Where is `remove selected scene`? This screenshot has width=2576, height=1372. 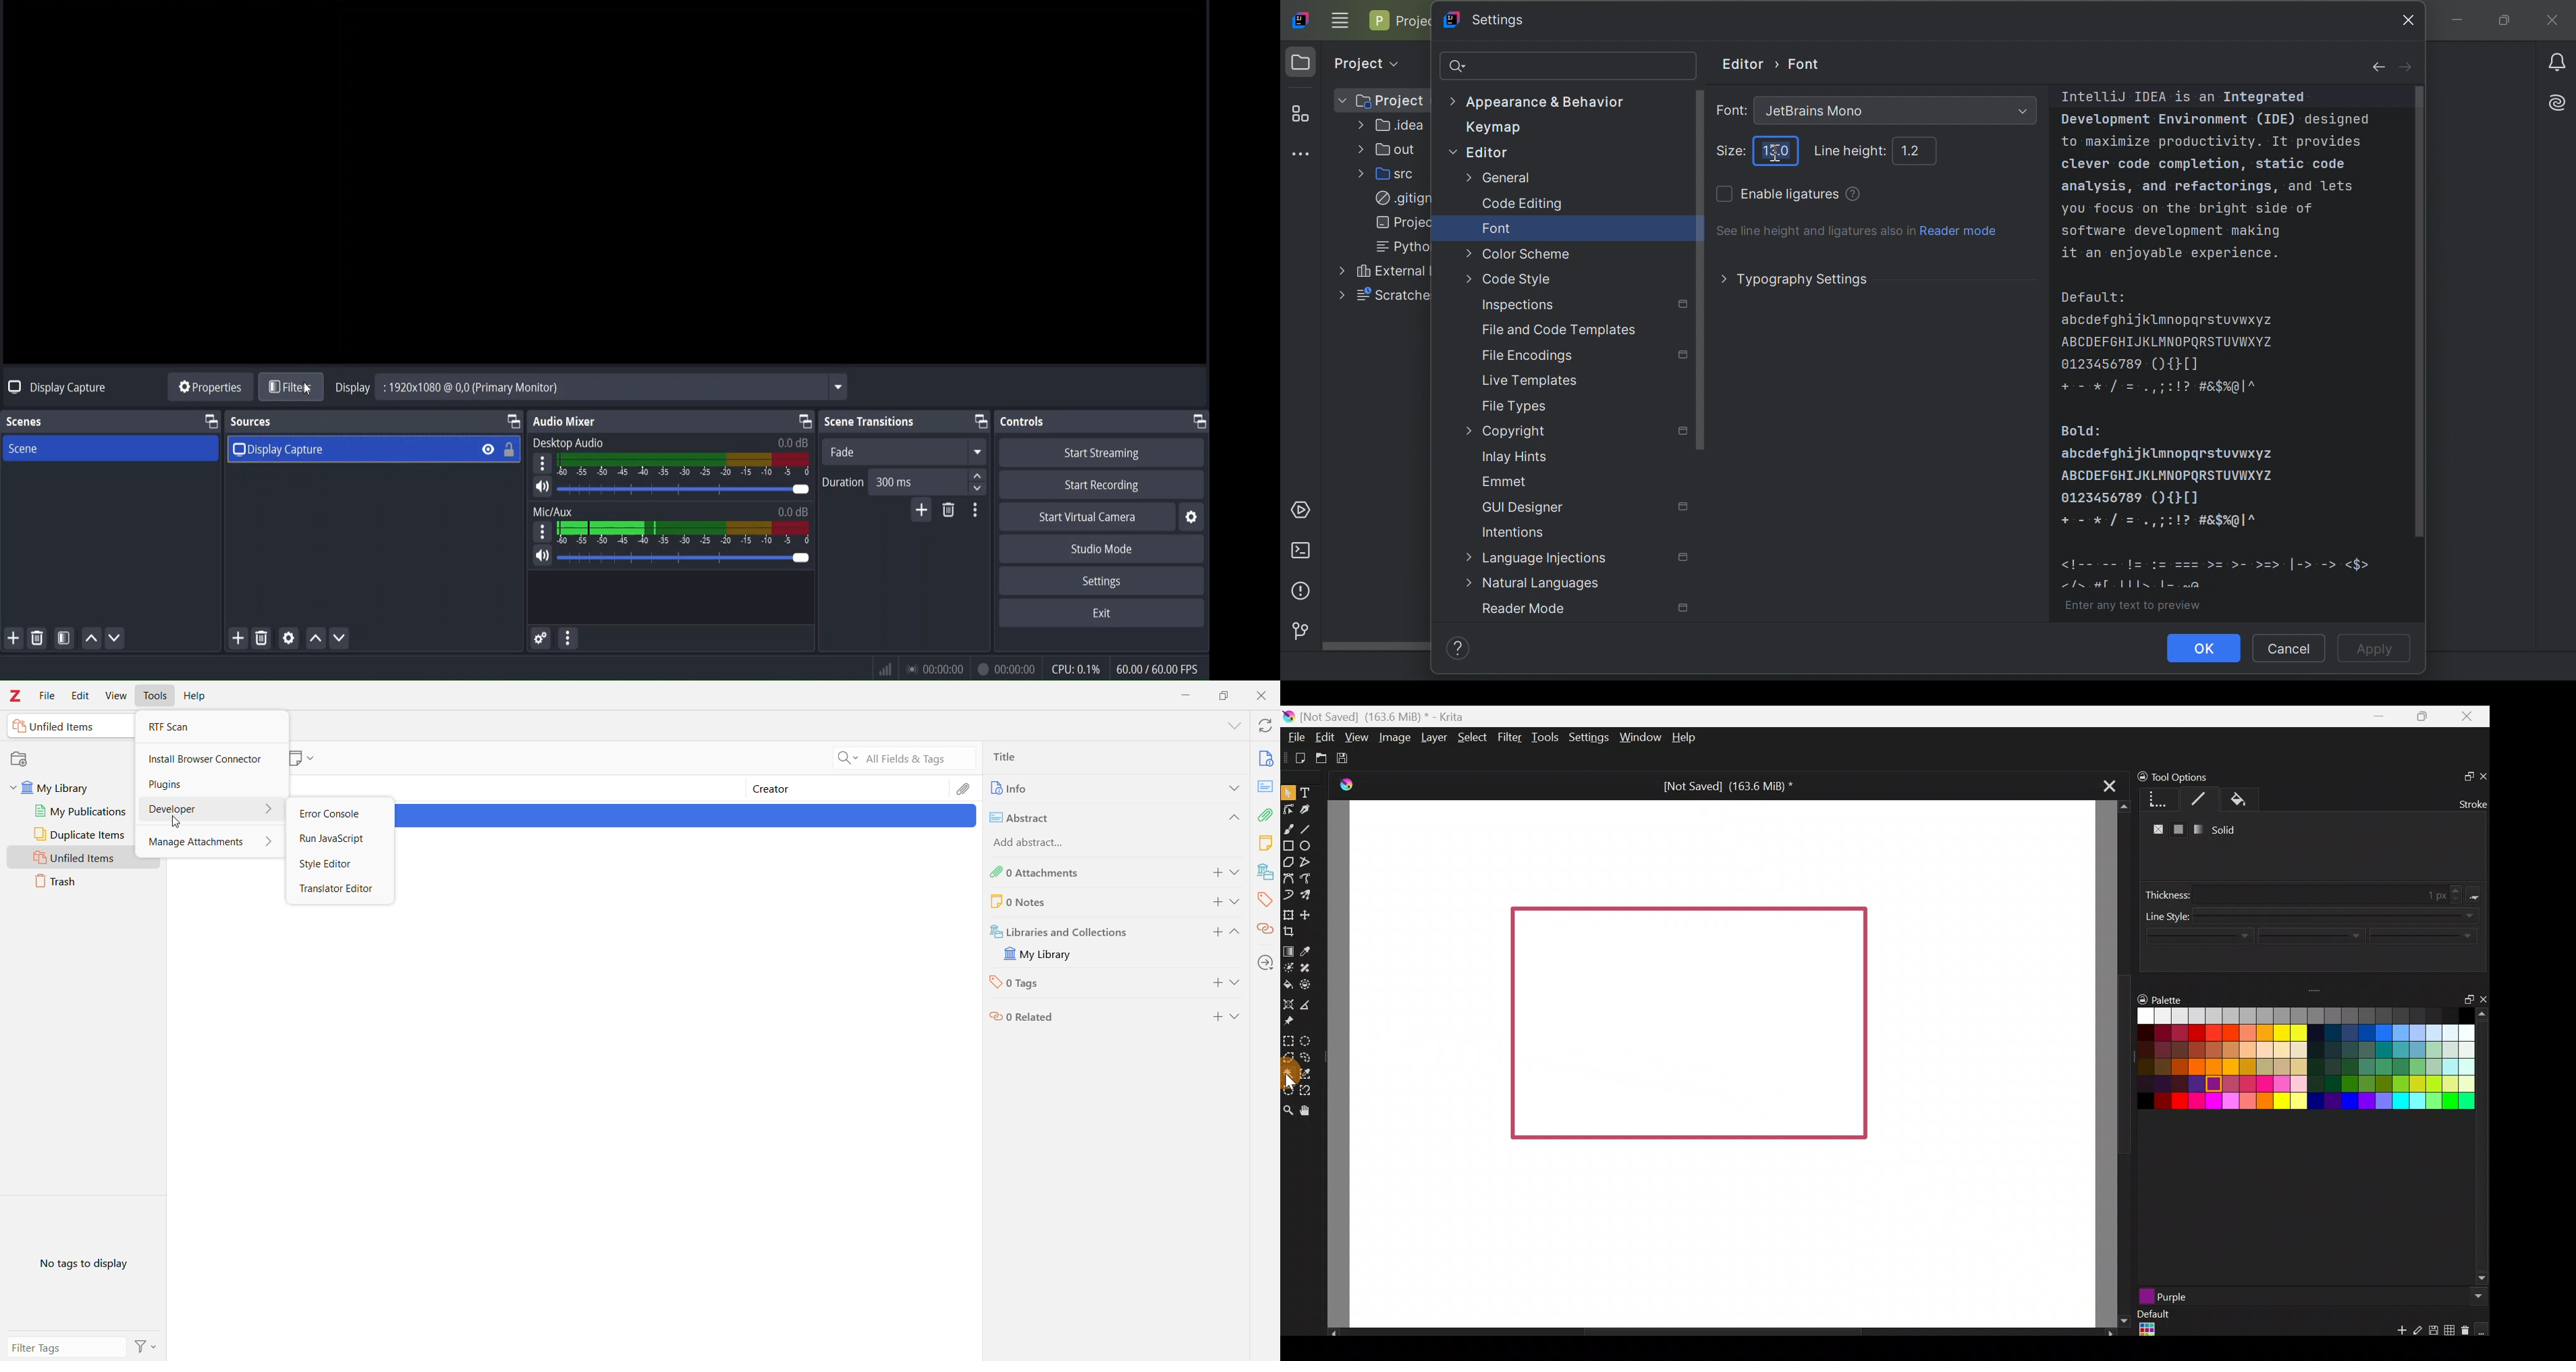
remove selected scene is located at coordinates (38, 638).